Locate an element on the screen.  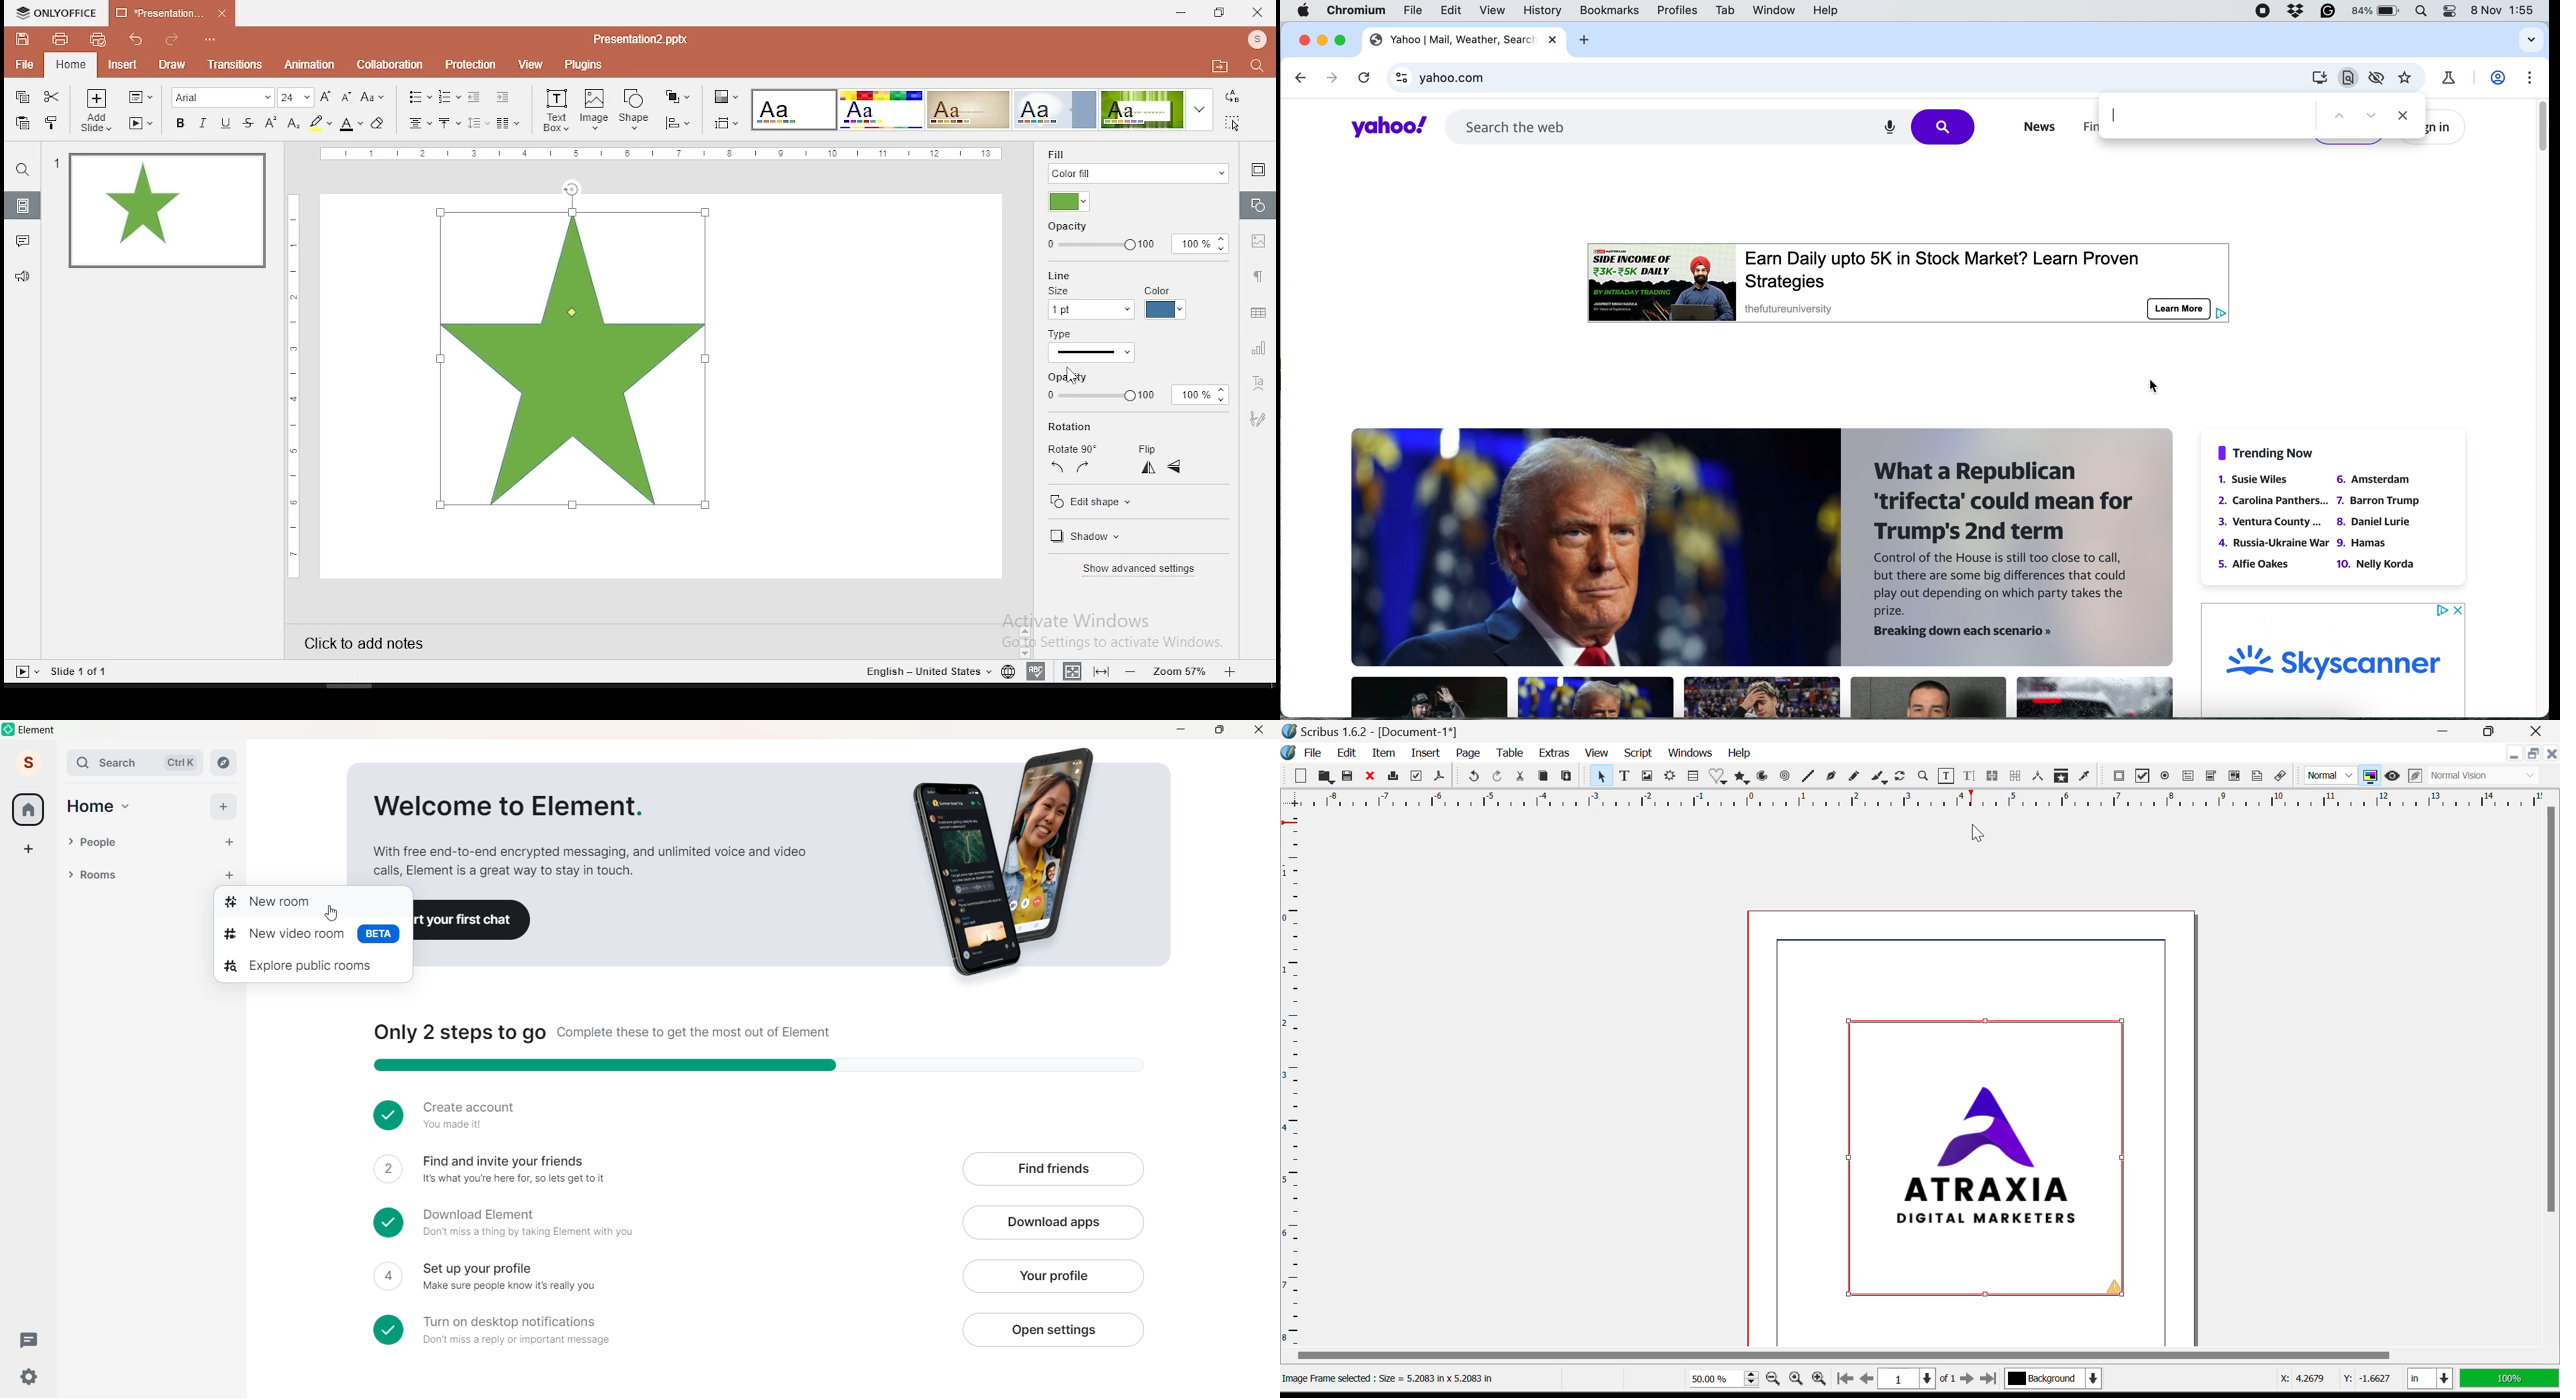
Resized Image is located at coordinates (1989, 1159).